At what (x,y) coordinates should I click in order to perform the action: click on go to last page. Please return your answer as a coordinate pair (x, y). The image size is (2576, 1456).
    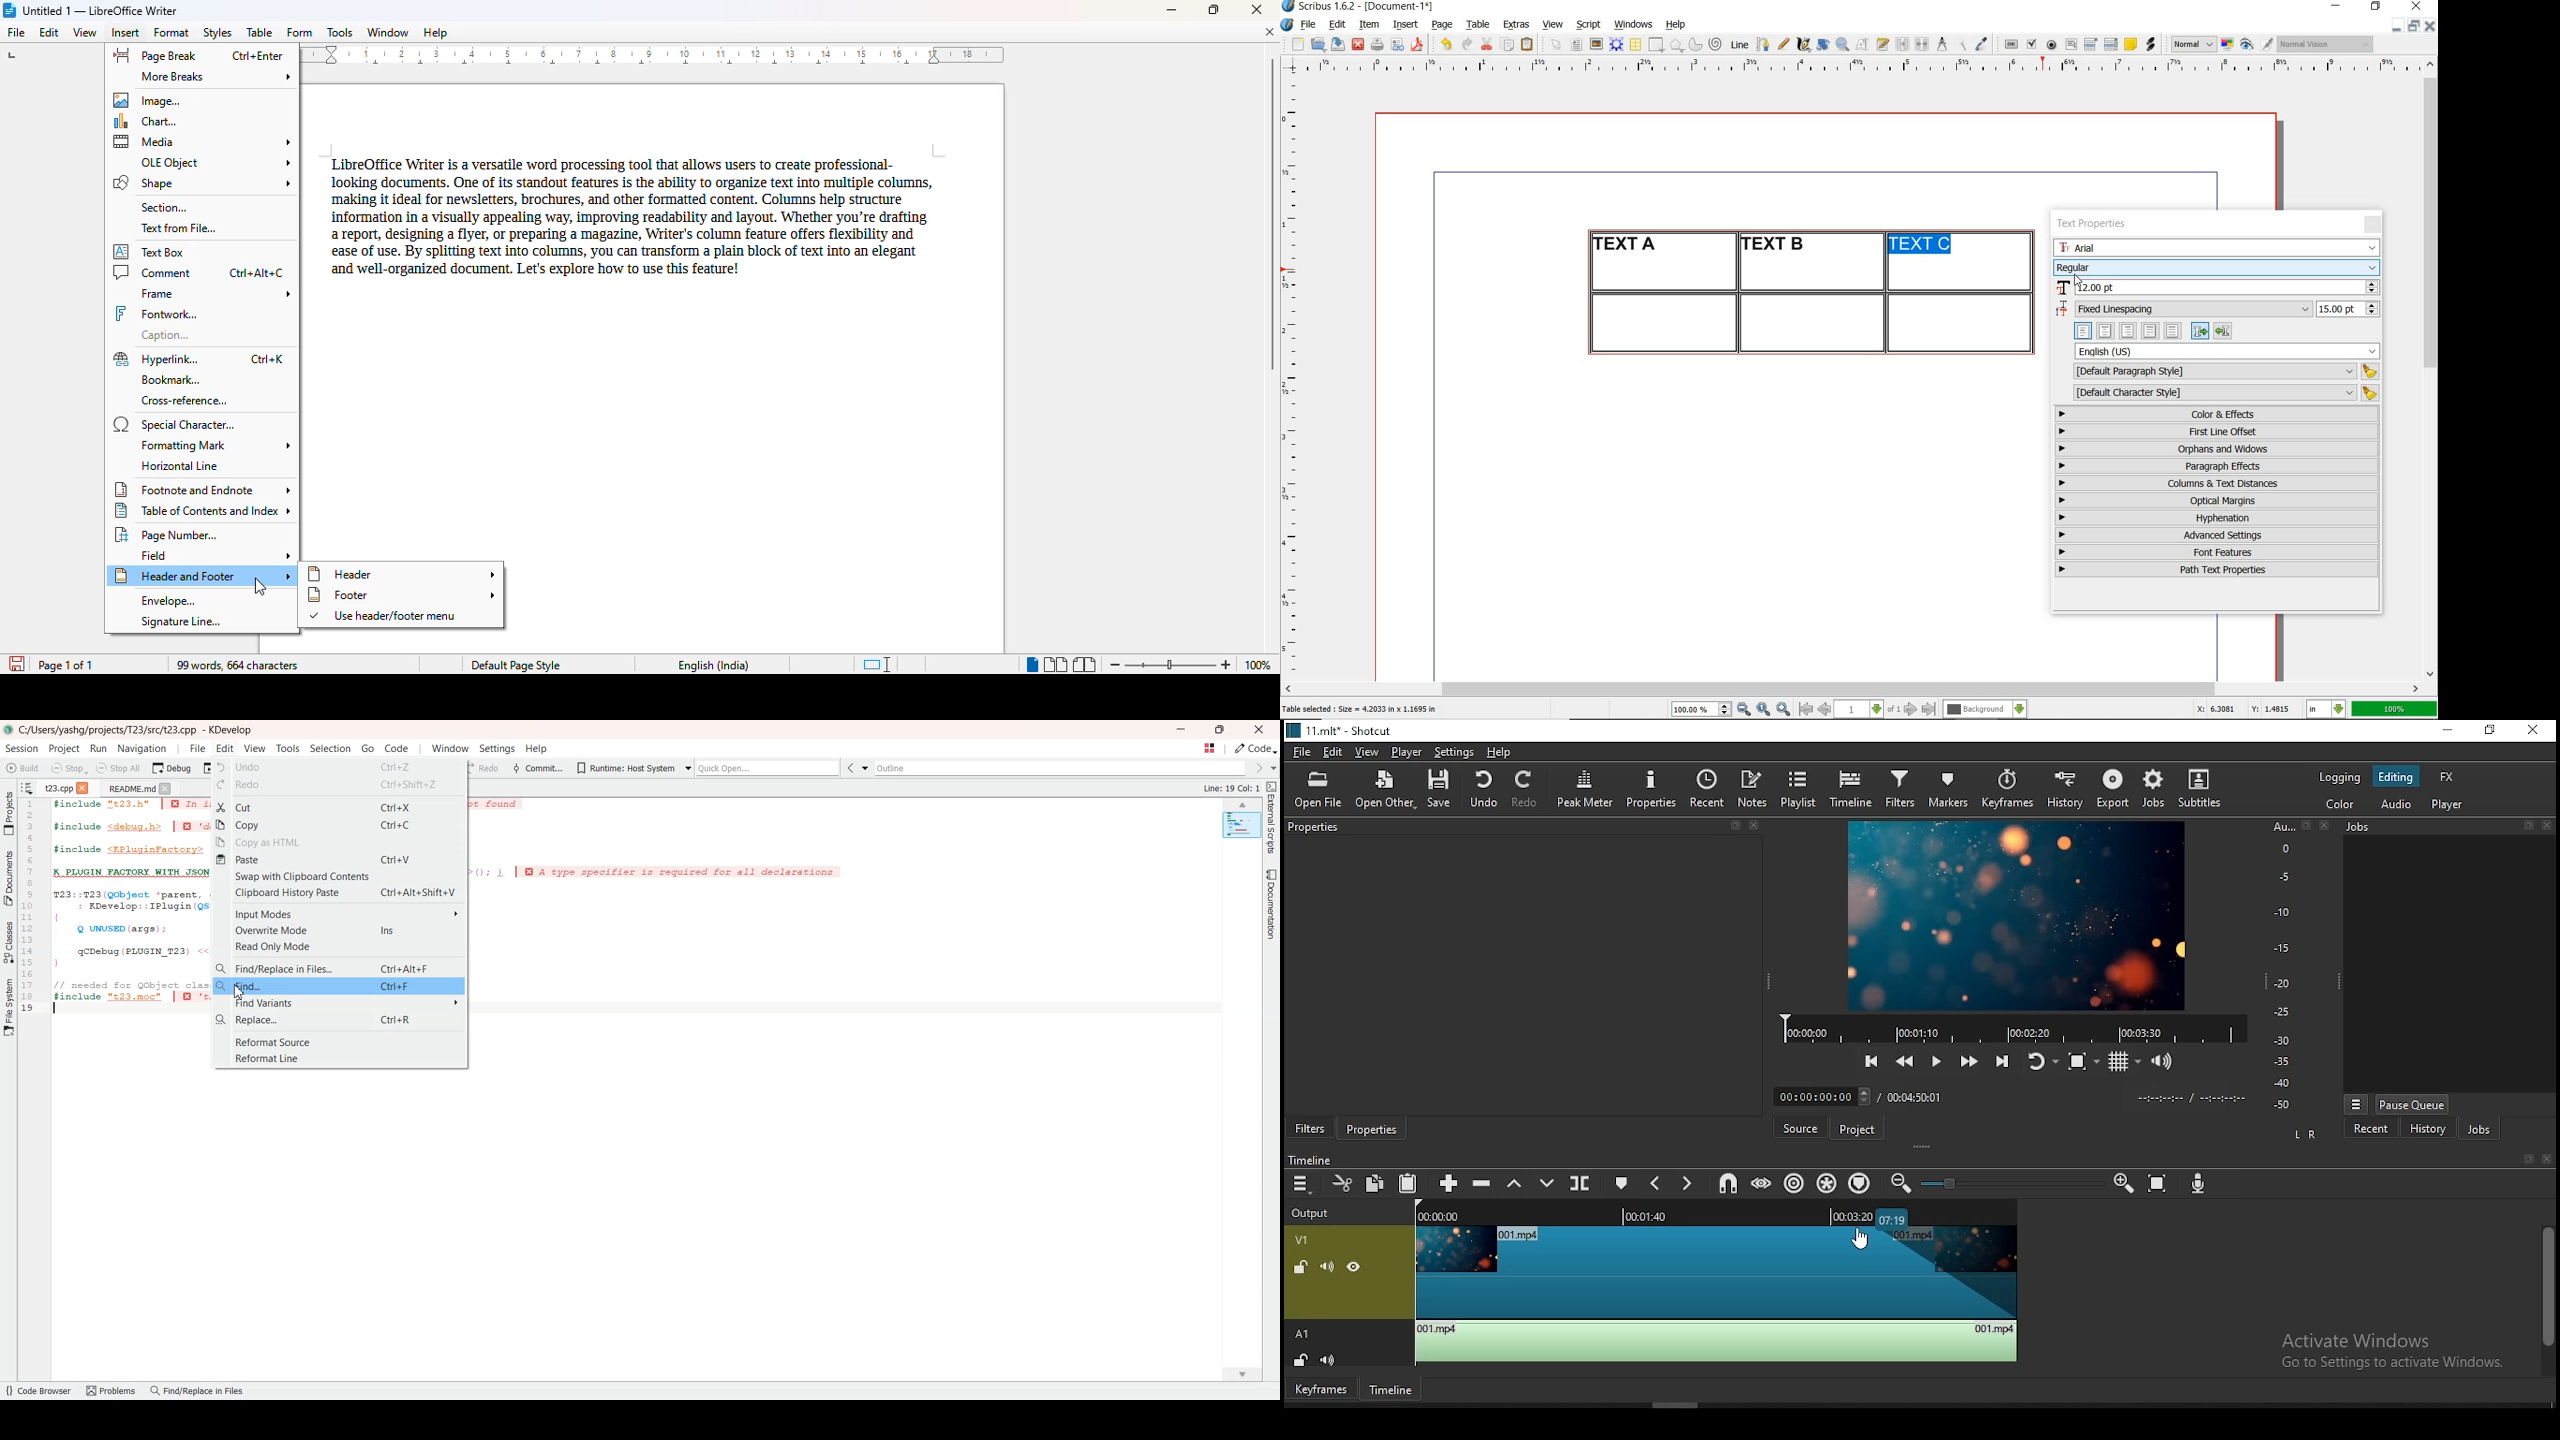
    Looking at the image, I should click on (1930, 710).